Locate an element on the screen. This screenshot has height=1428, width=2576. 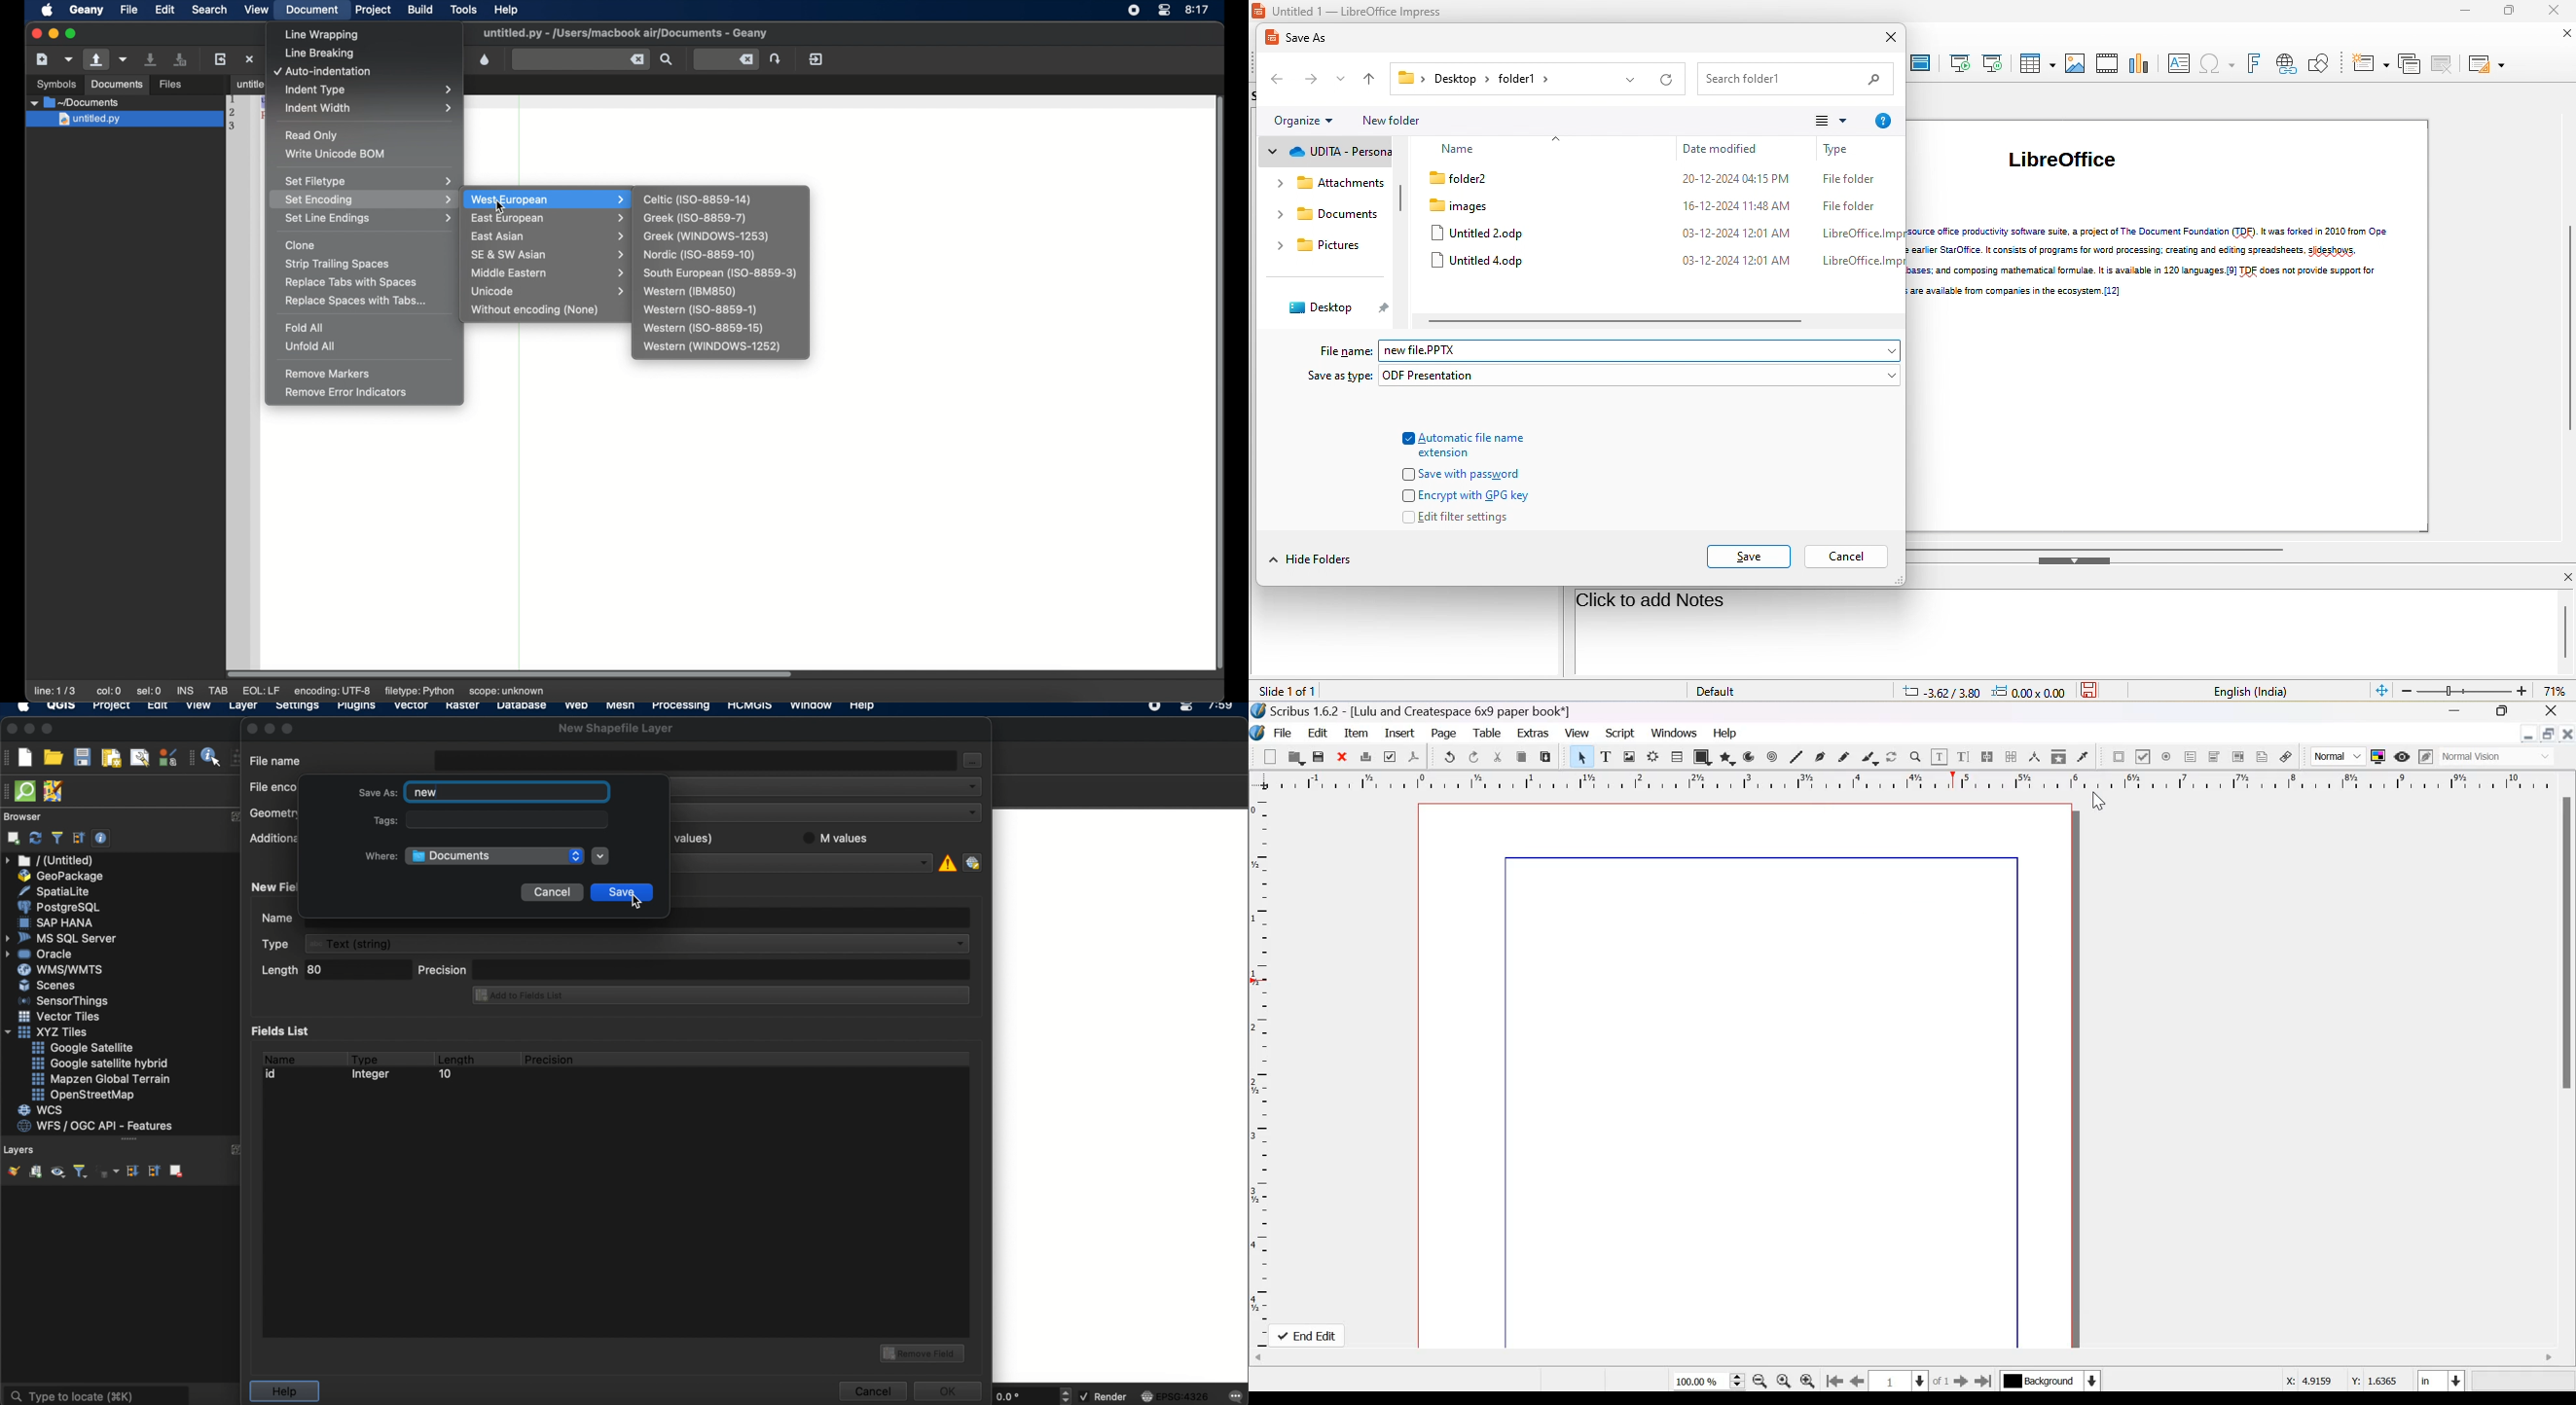
the document has not been modified since the last save is located at coordinates (2096, 691).